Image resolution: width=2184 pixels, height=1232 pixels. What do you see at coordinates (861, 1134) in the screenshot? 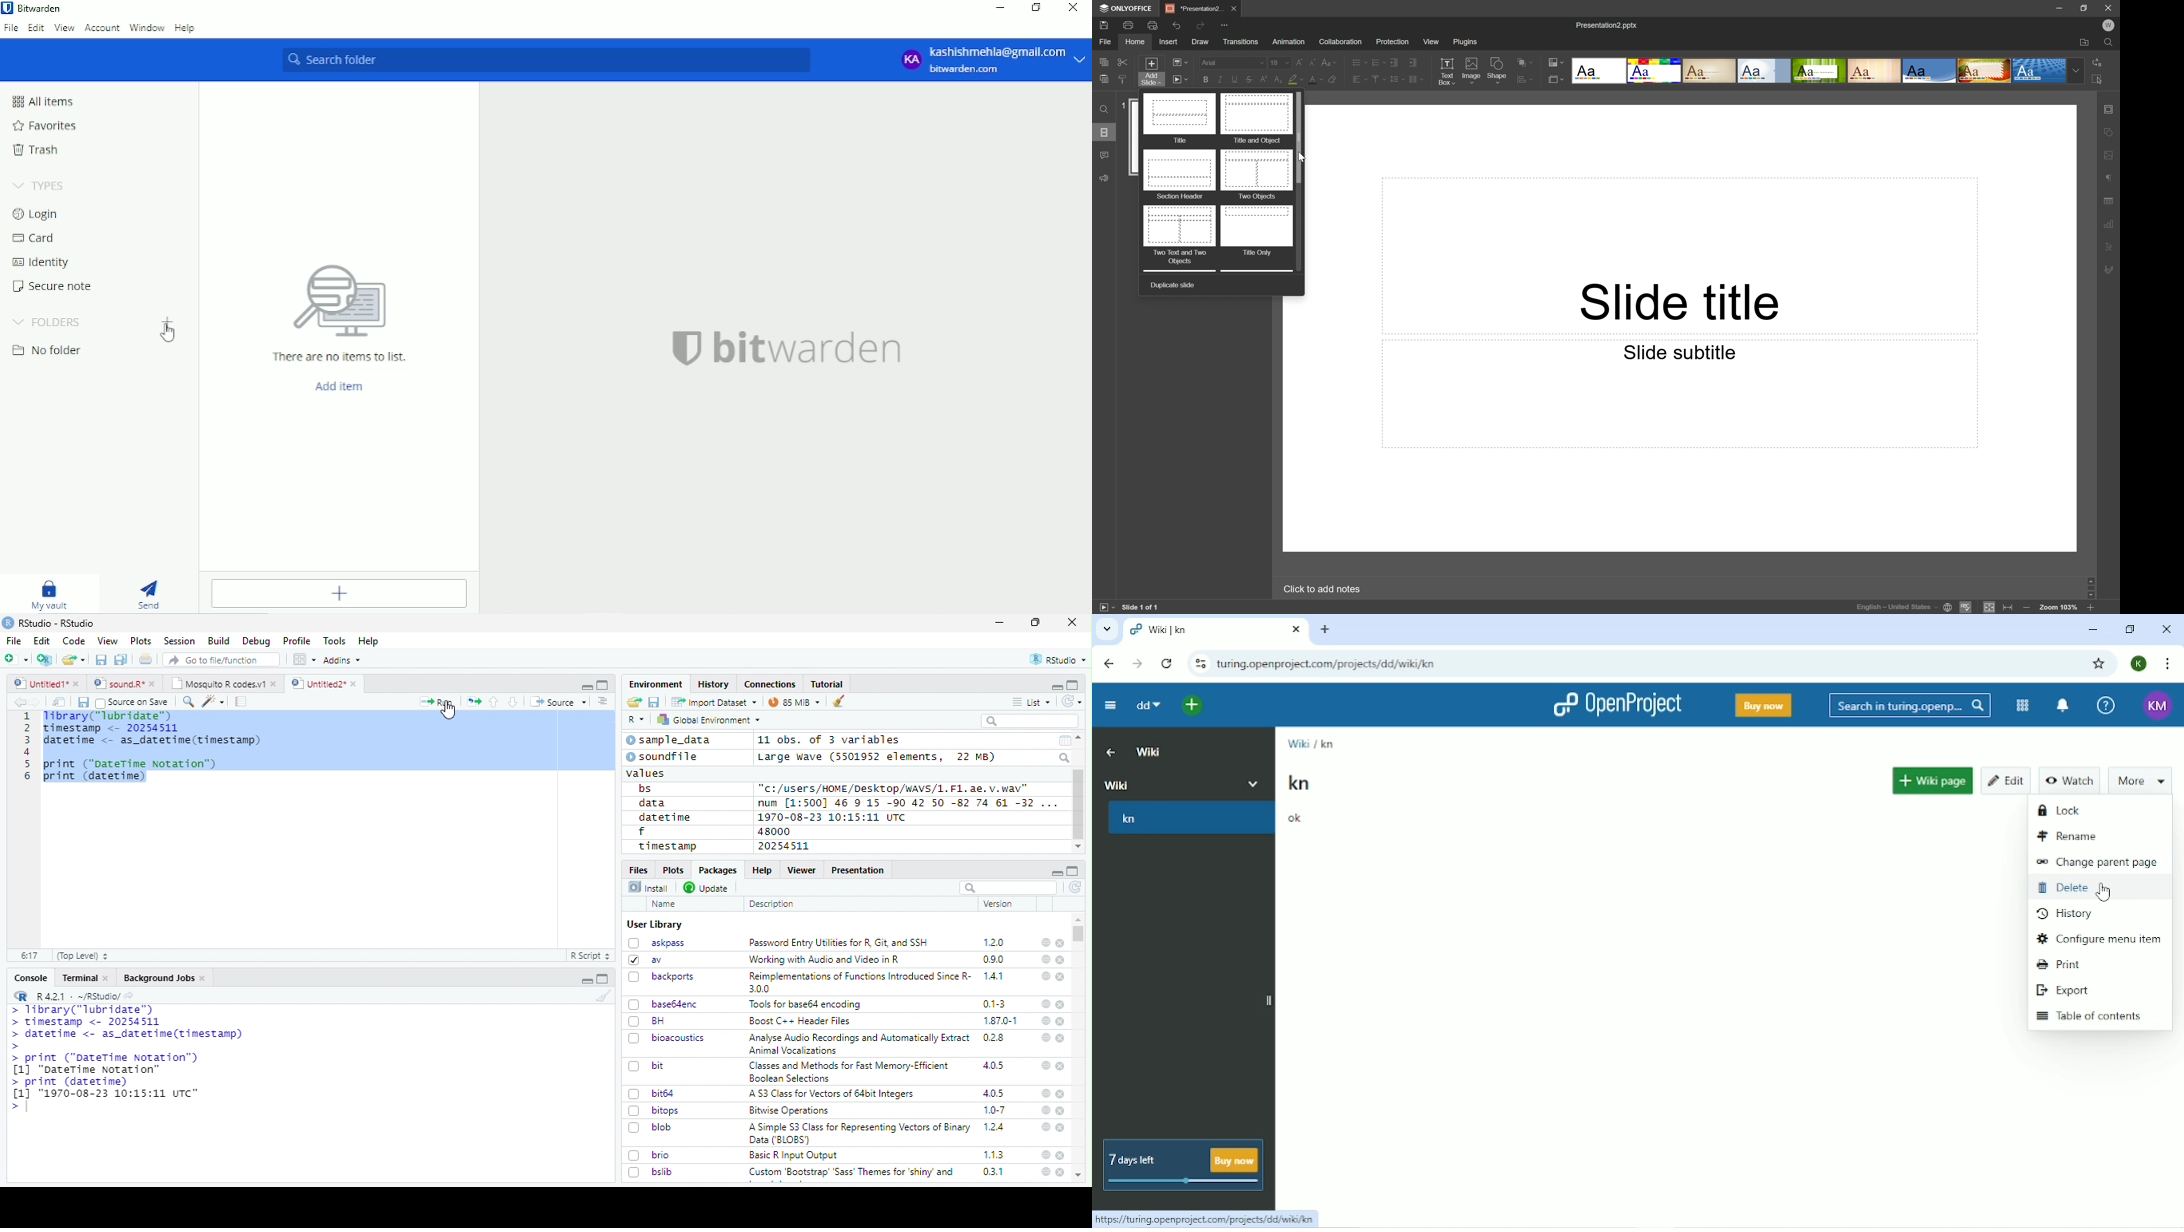
I see `A Simple S3 Class for Representing Vectors of Binary
Data (BLOBS)` at bounding box center [861, 1134].